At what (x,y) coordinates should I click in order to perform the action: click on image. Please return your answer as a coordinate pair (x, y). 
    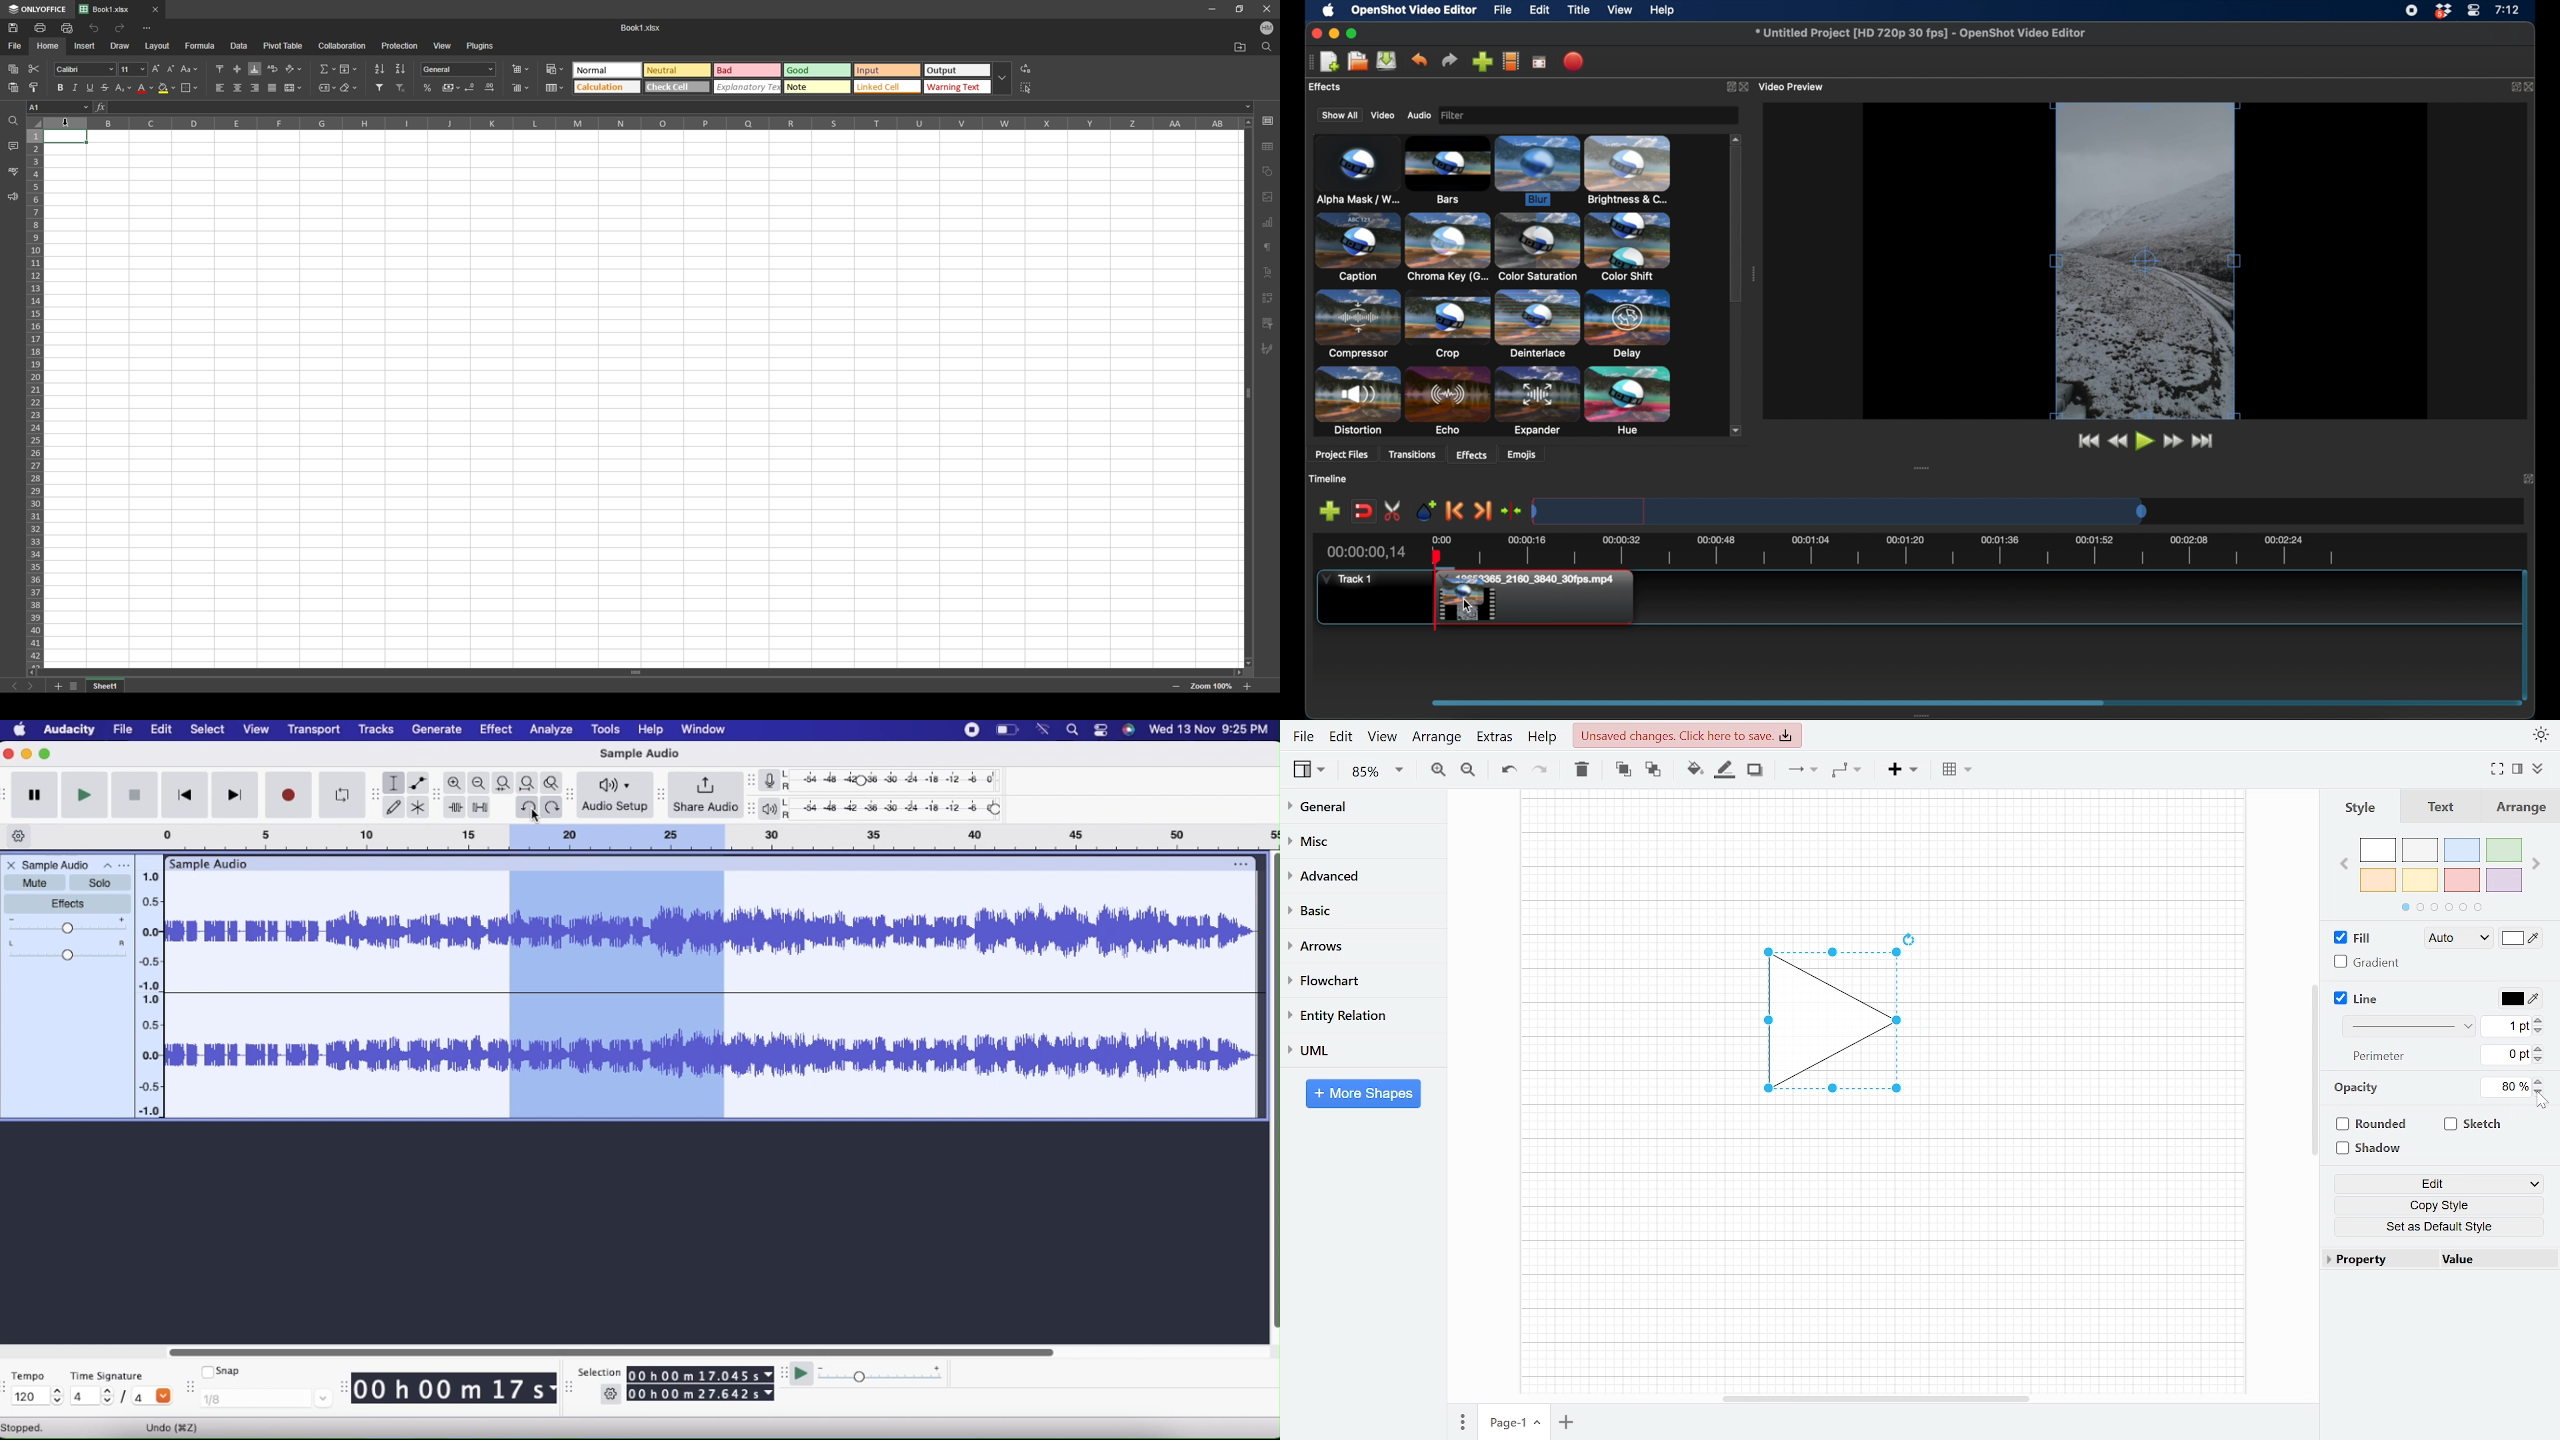
    Looking at the image, I should click on (1456, 116).